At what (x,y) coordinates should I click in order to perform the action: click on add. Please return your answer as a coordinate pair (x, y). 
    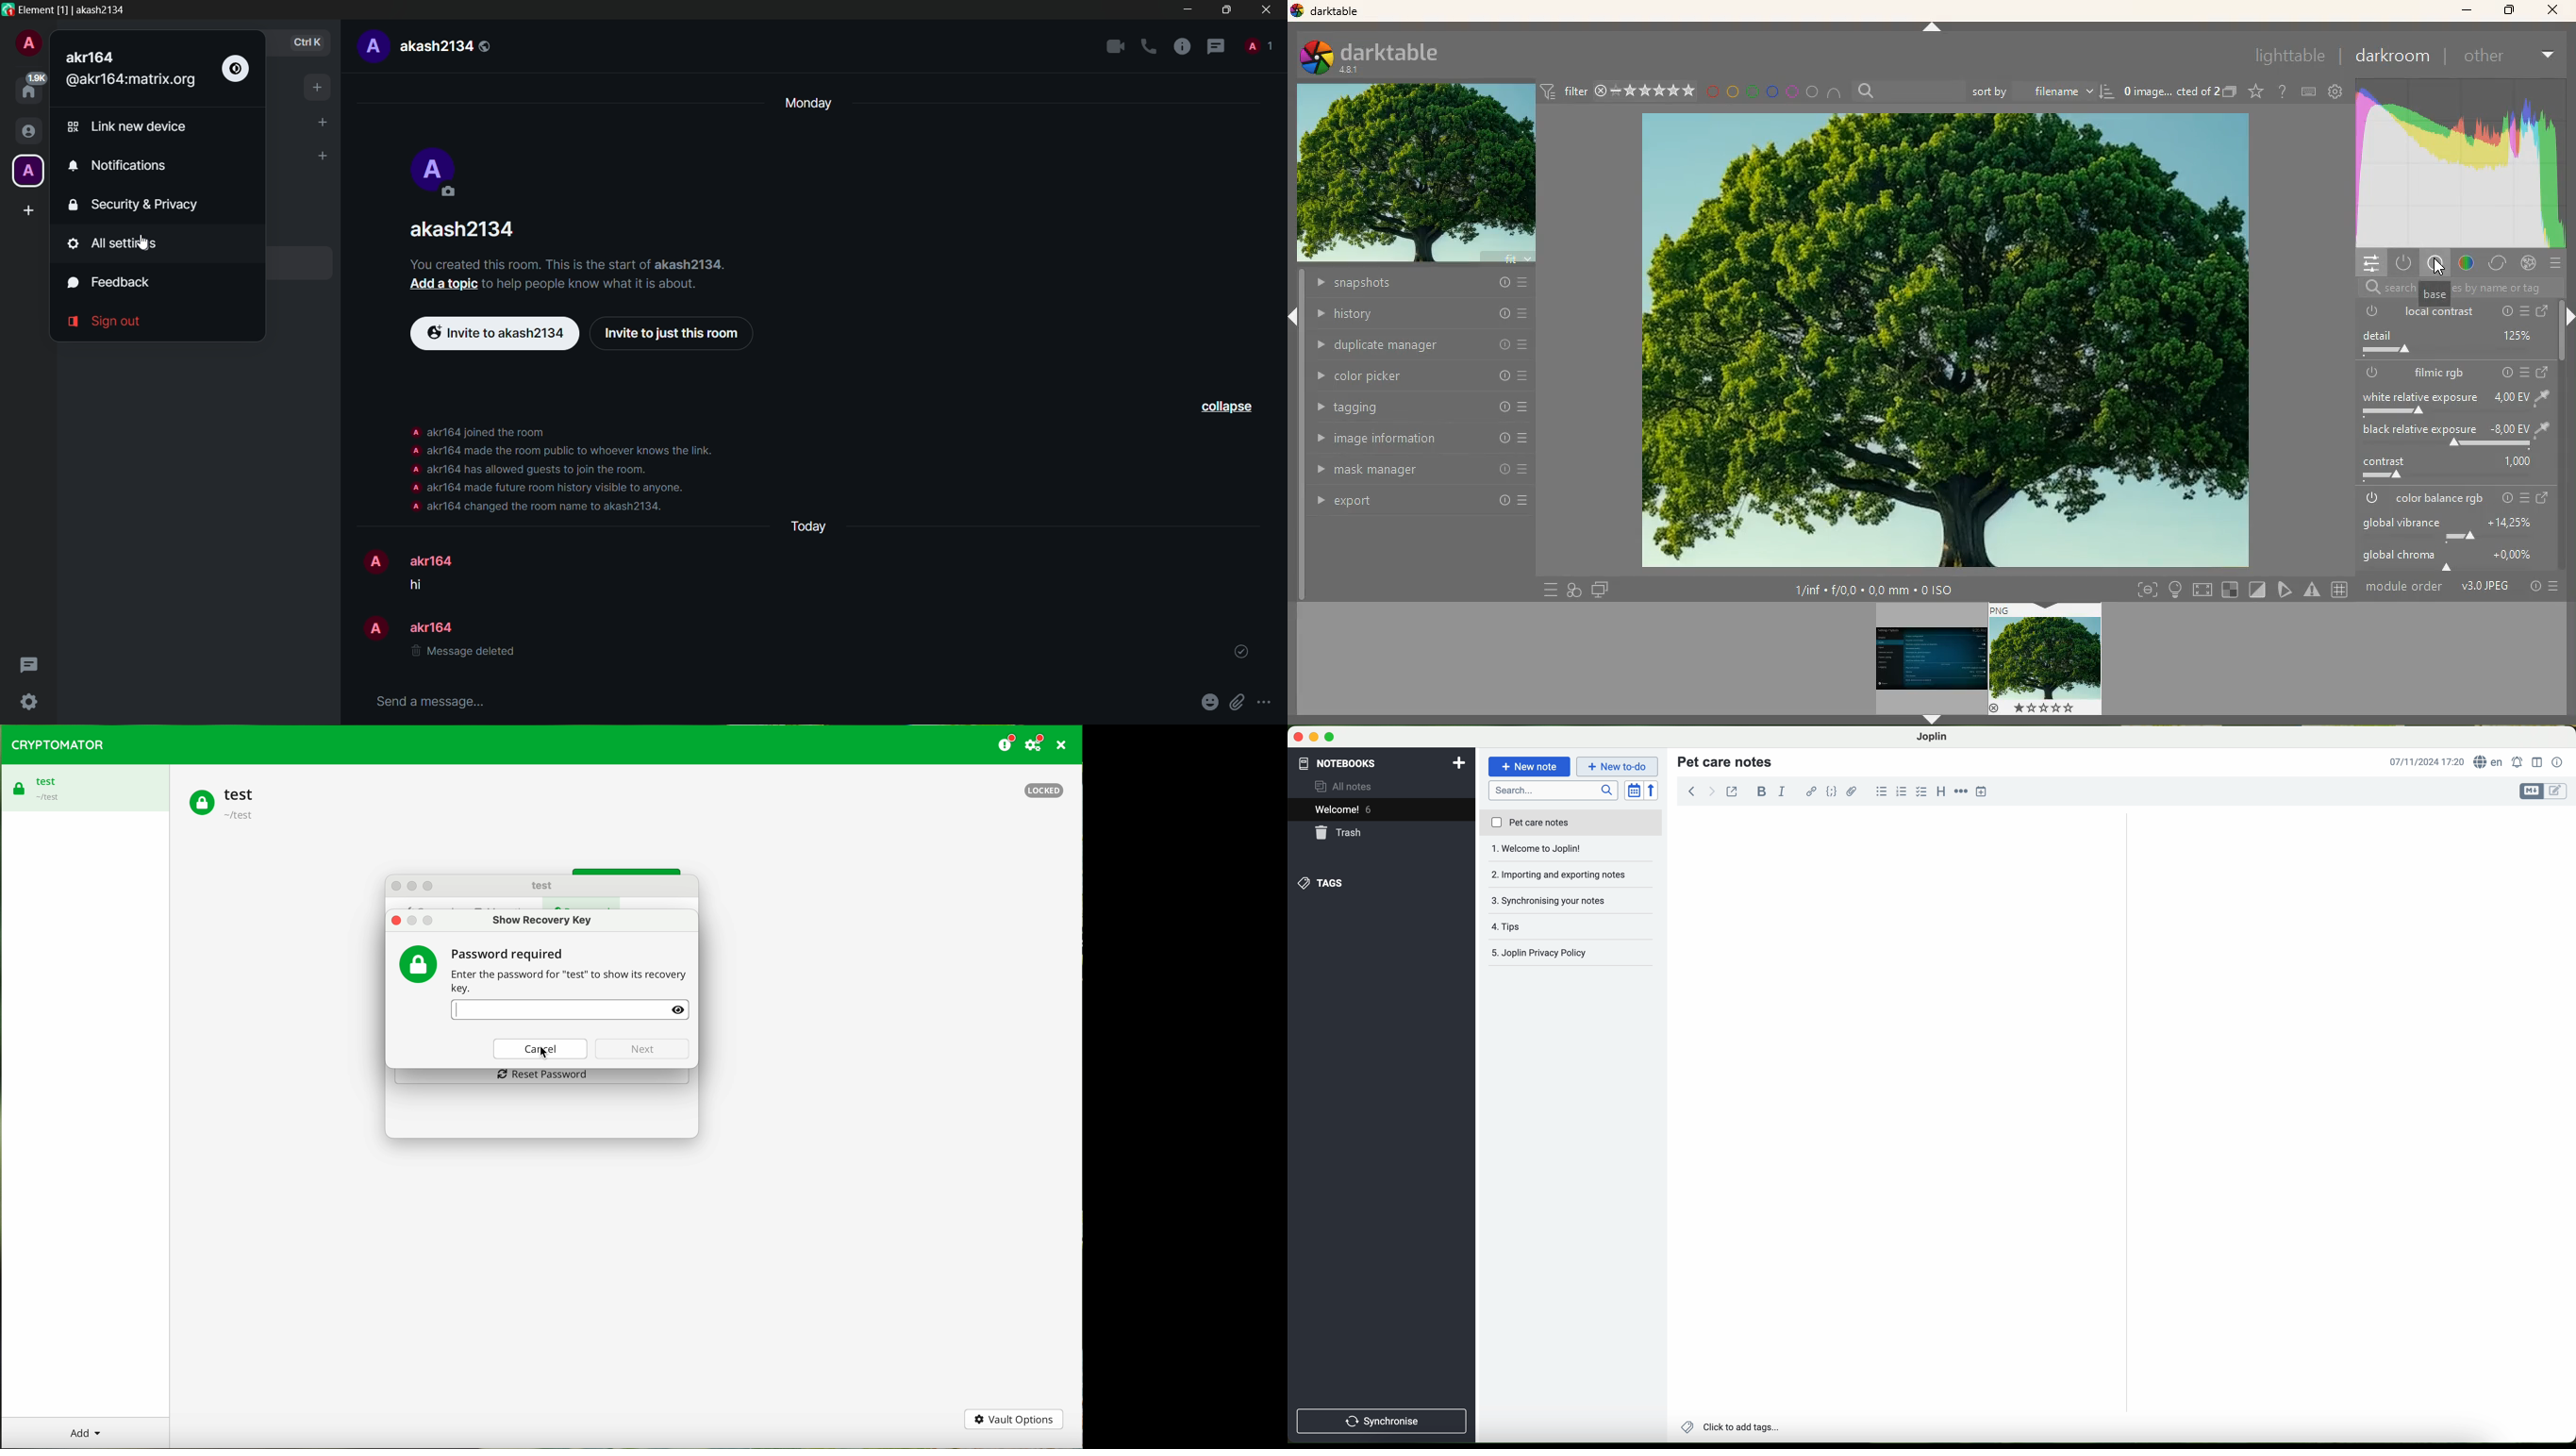
    Looking at the image, I should click on (318, 87).